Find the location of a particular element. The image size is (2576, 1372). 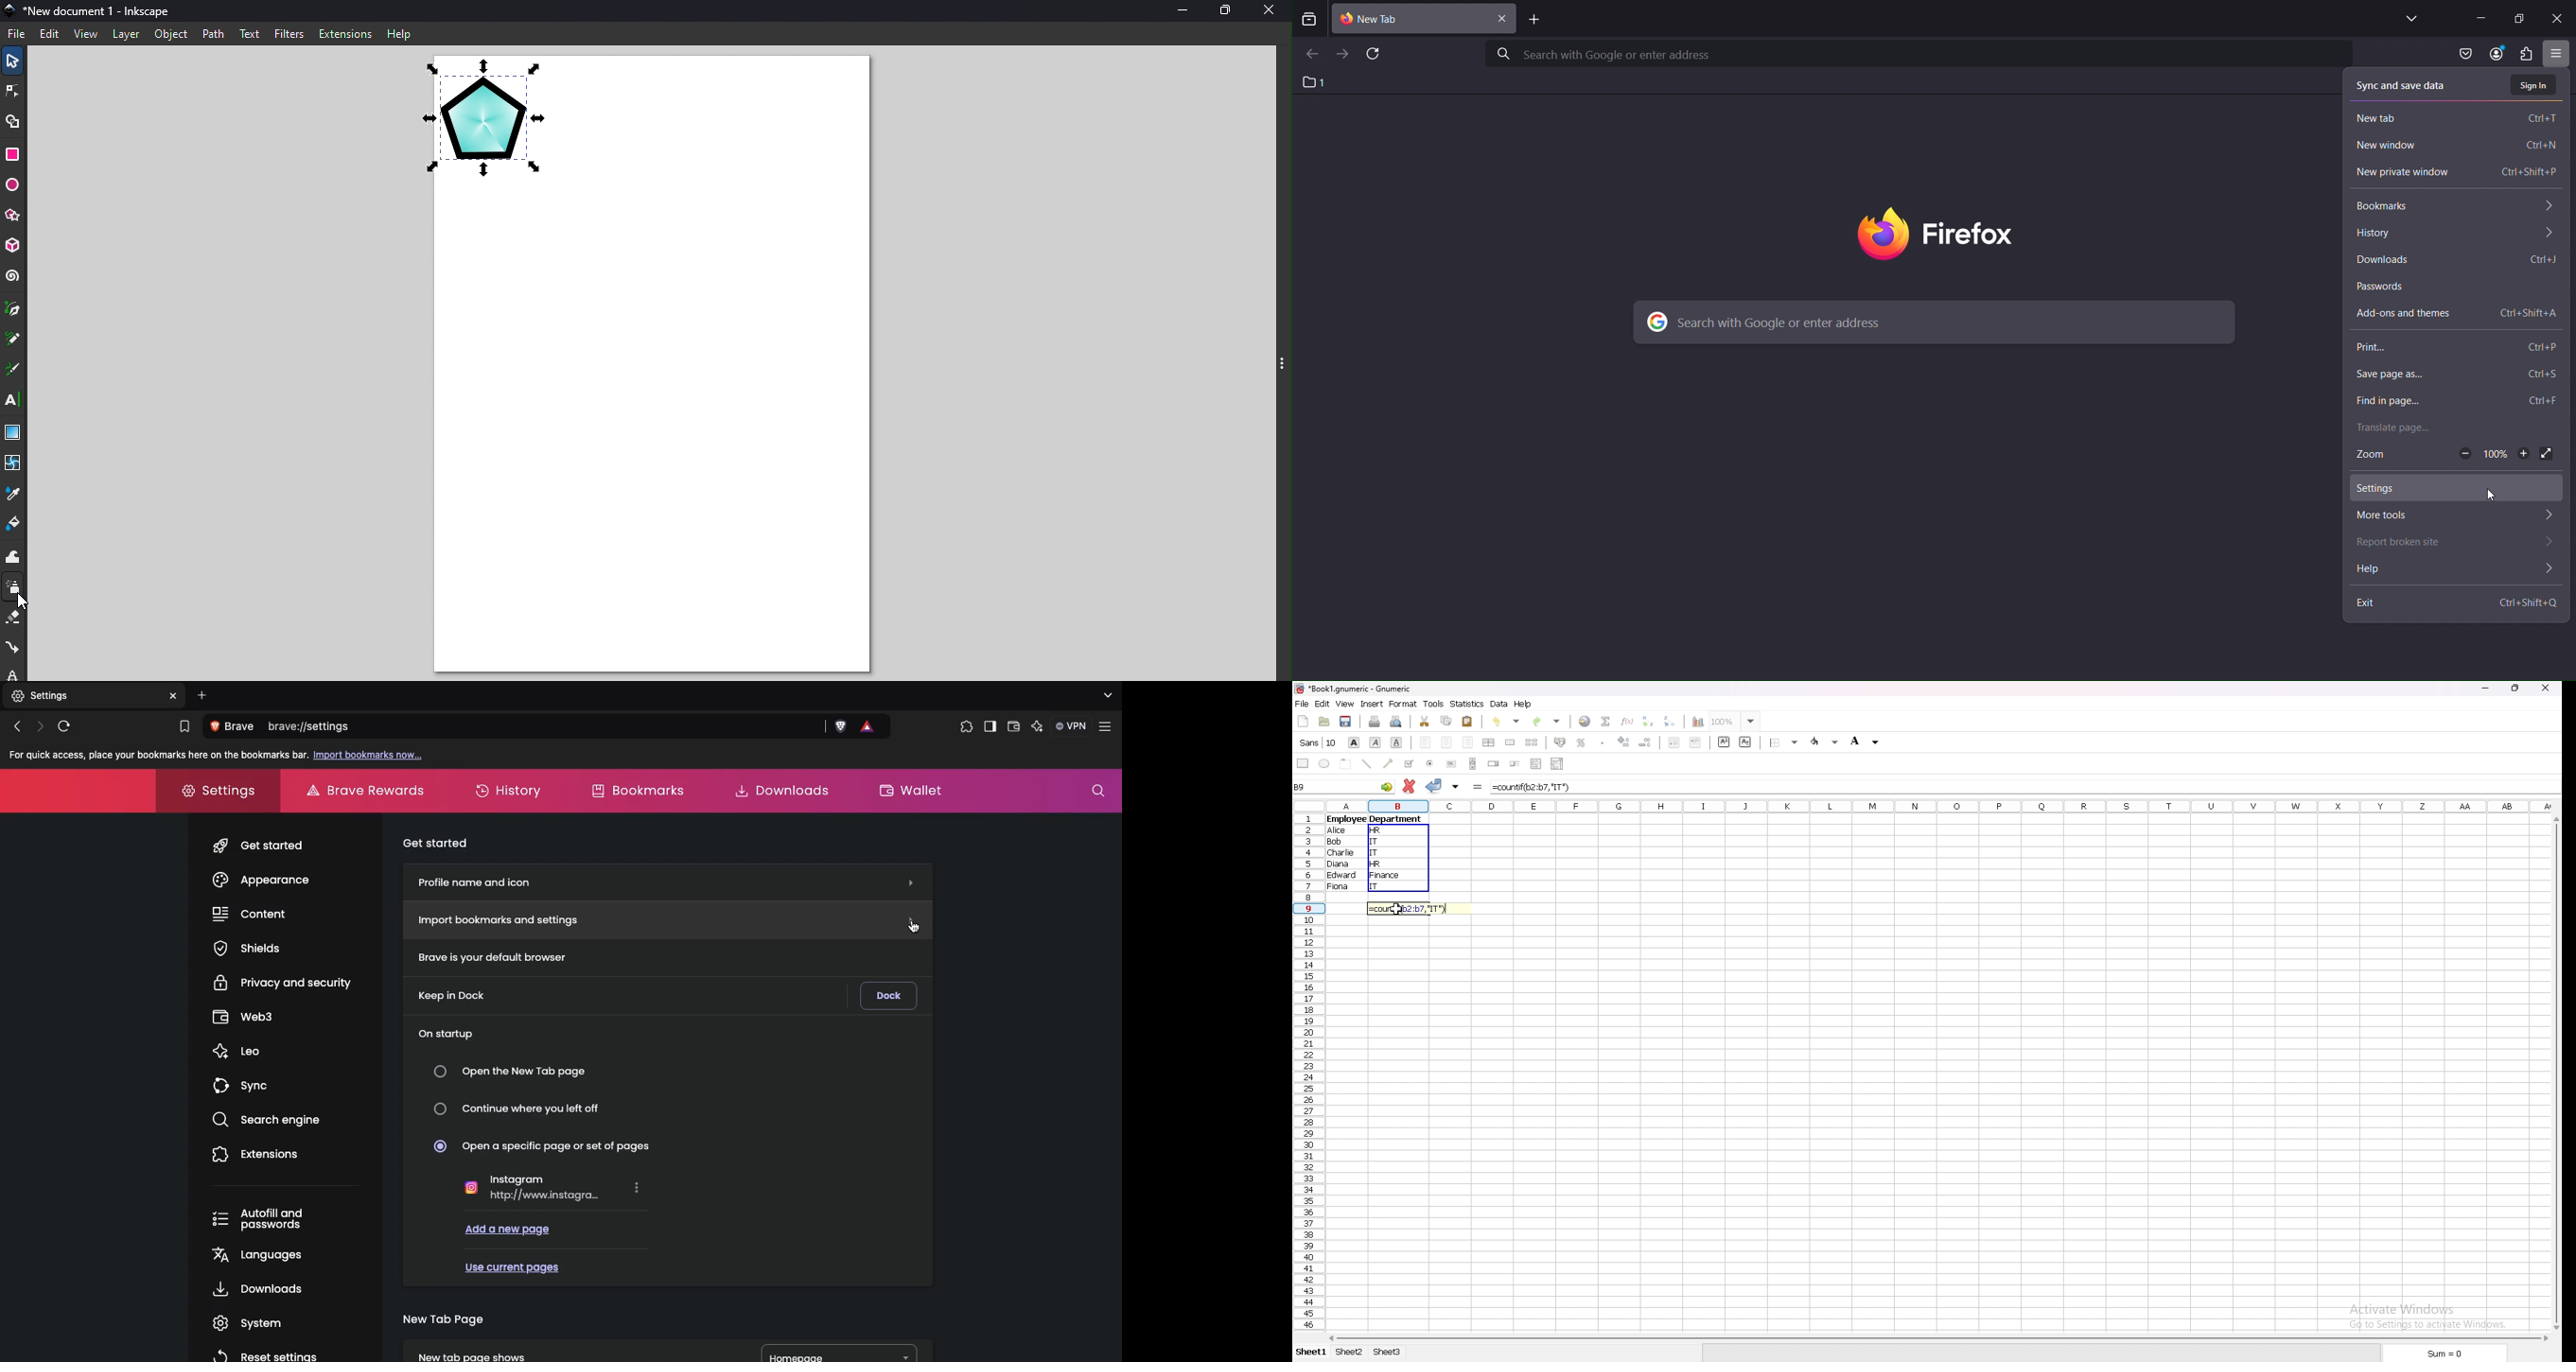

Homepage is located at coordinates (840, 1353).